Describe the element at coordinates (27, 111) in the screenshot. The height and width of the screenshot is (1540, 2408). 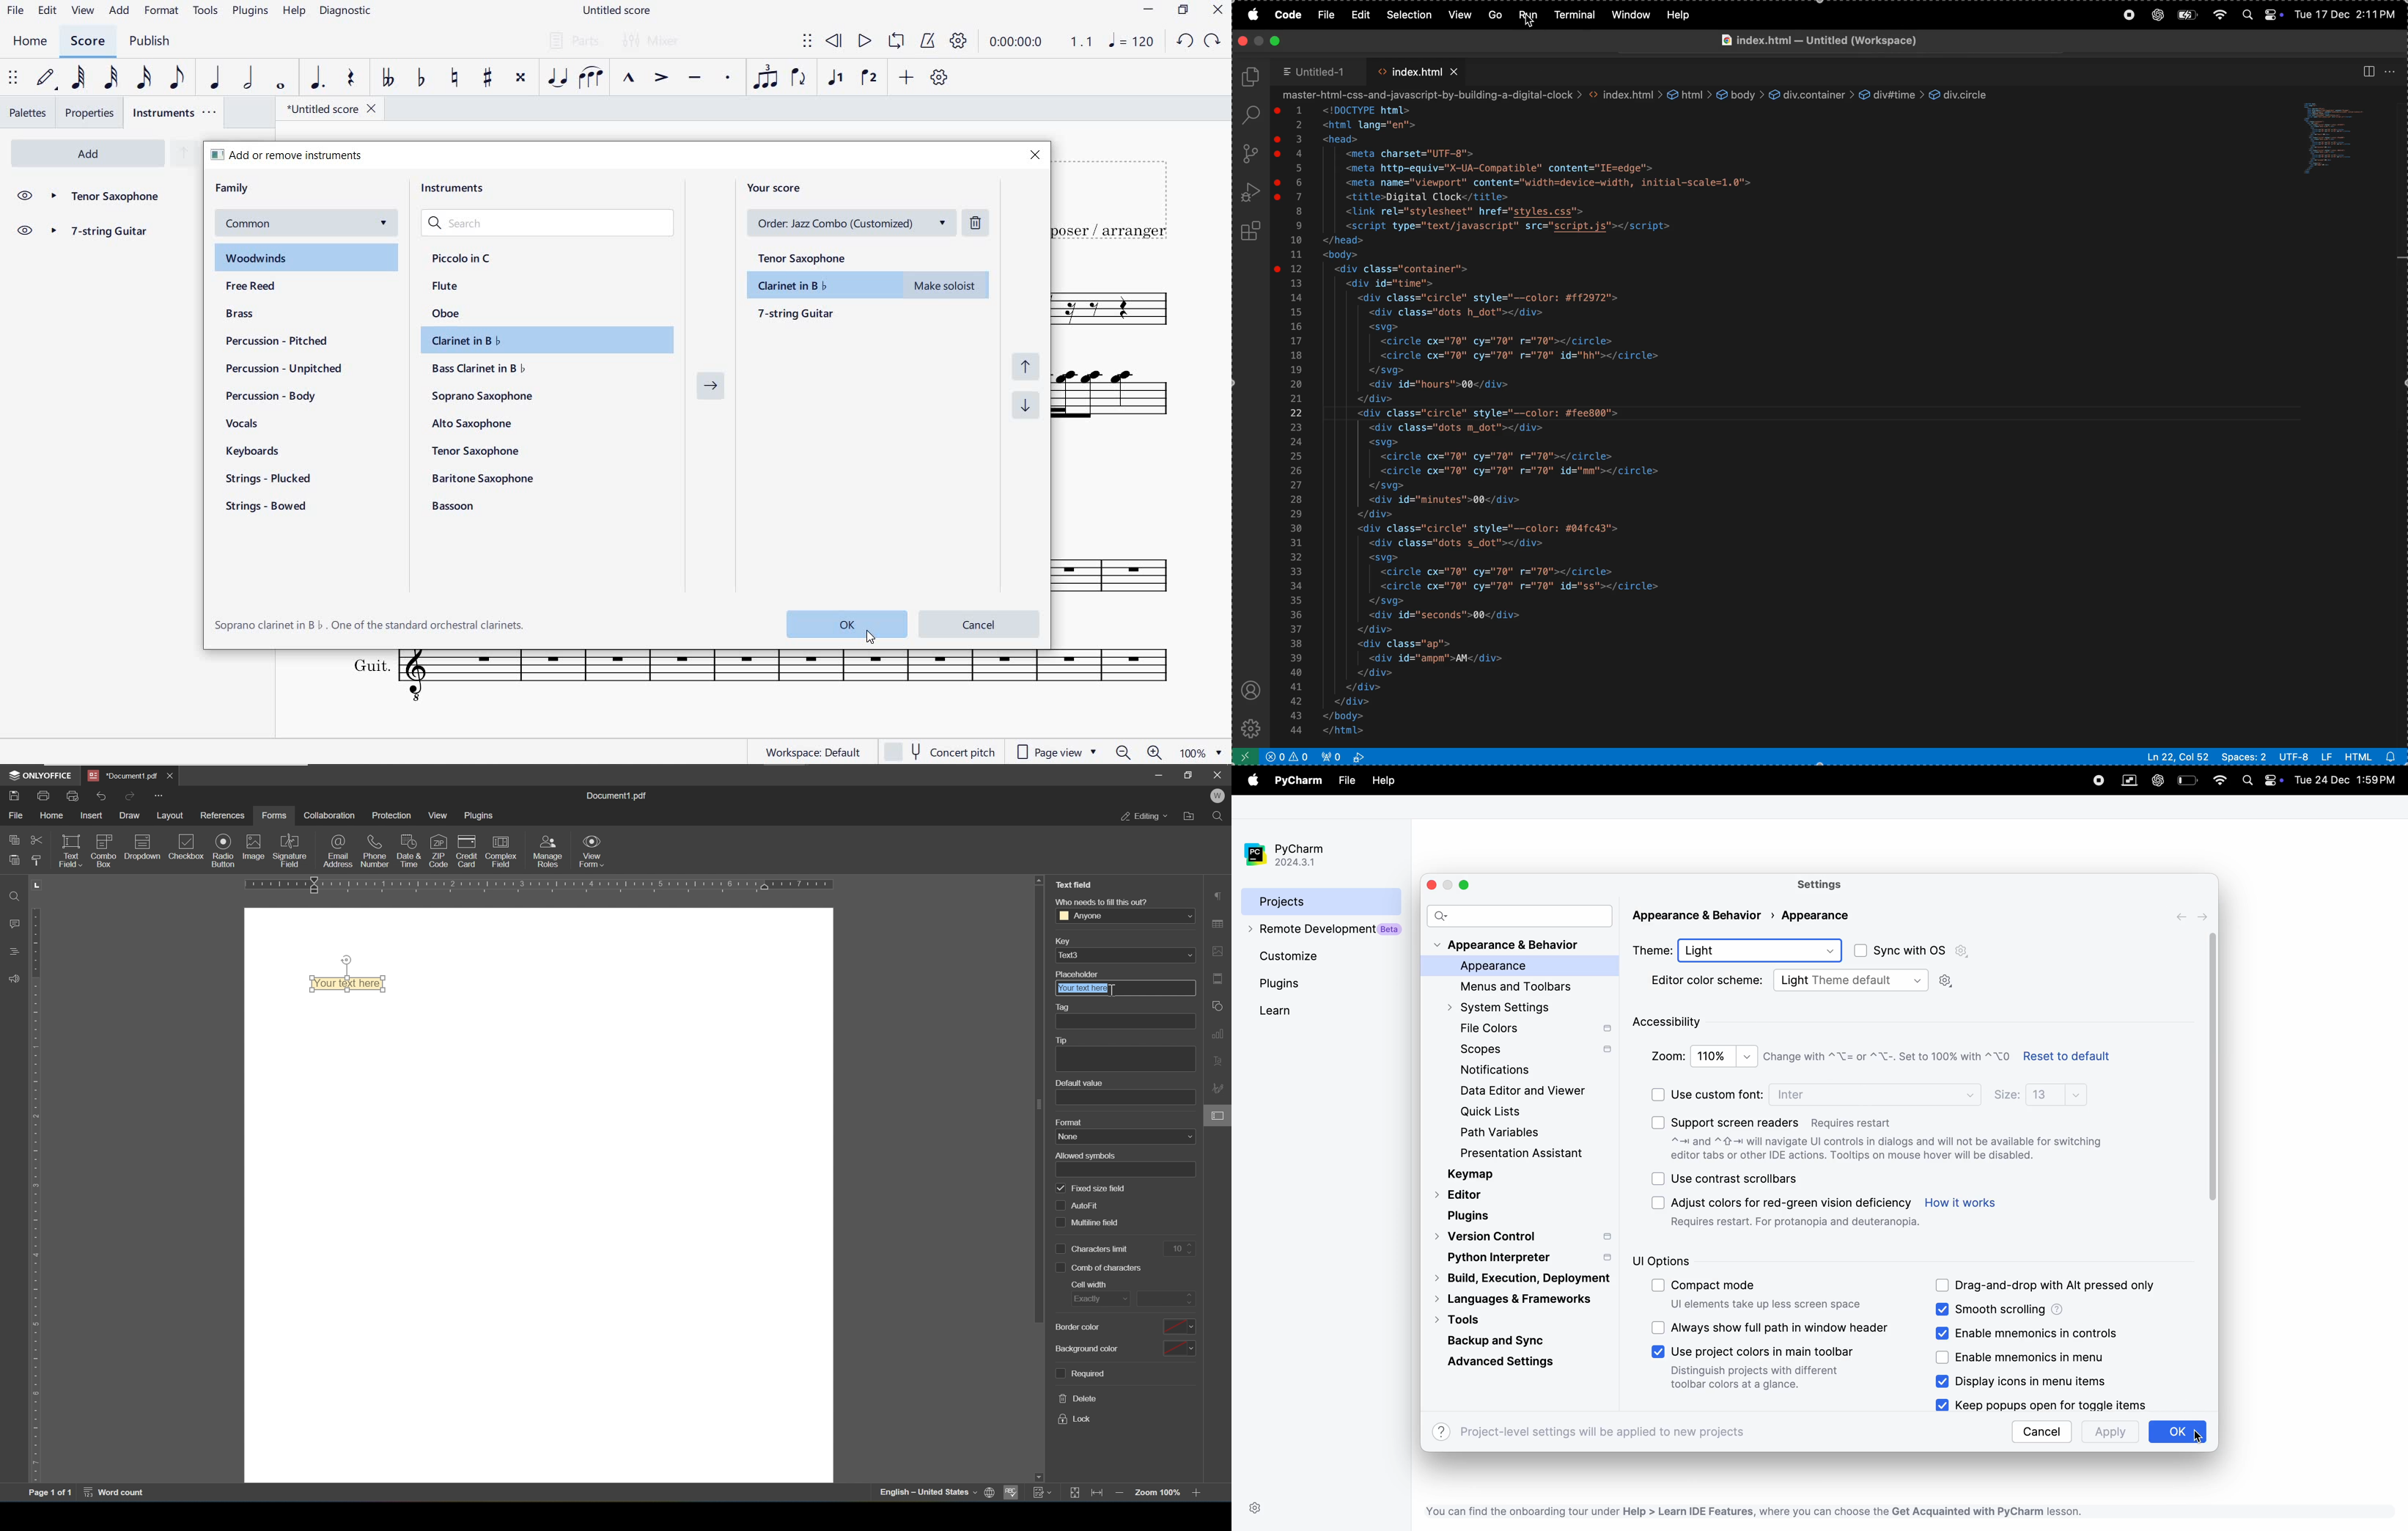
I see `PALETTES` at that location.